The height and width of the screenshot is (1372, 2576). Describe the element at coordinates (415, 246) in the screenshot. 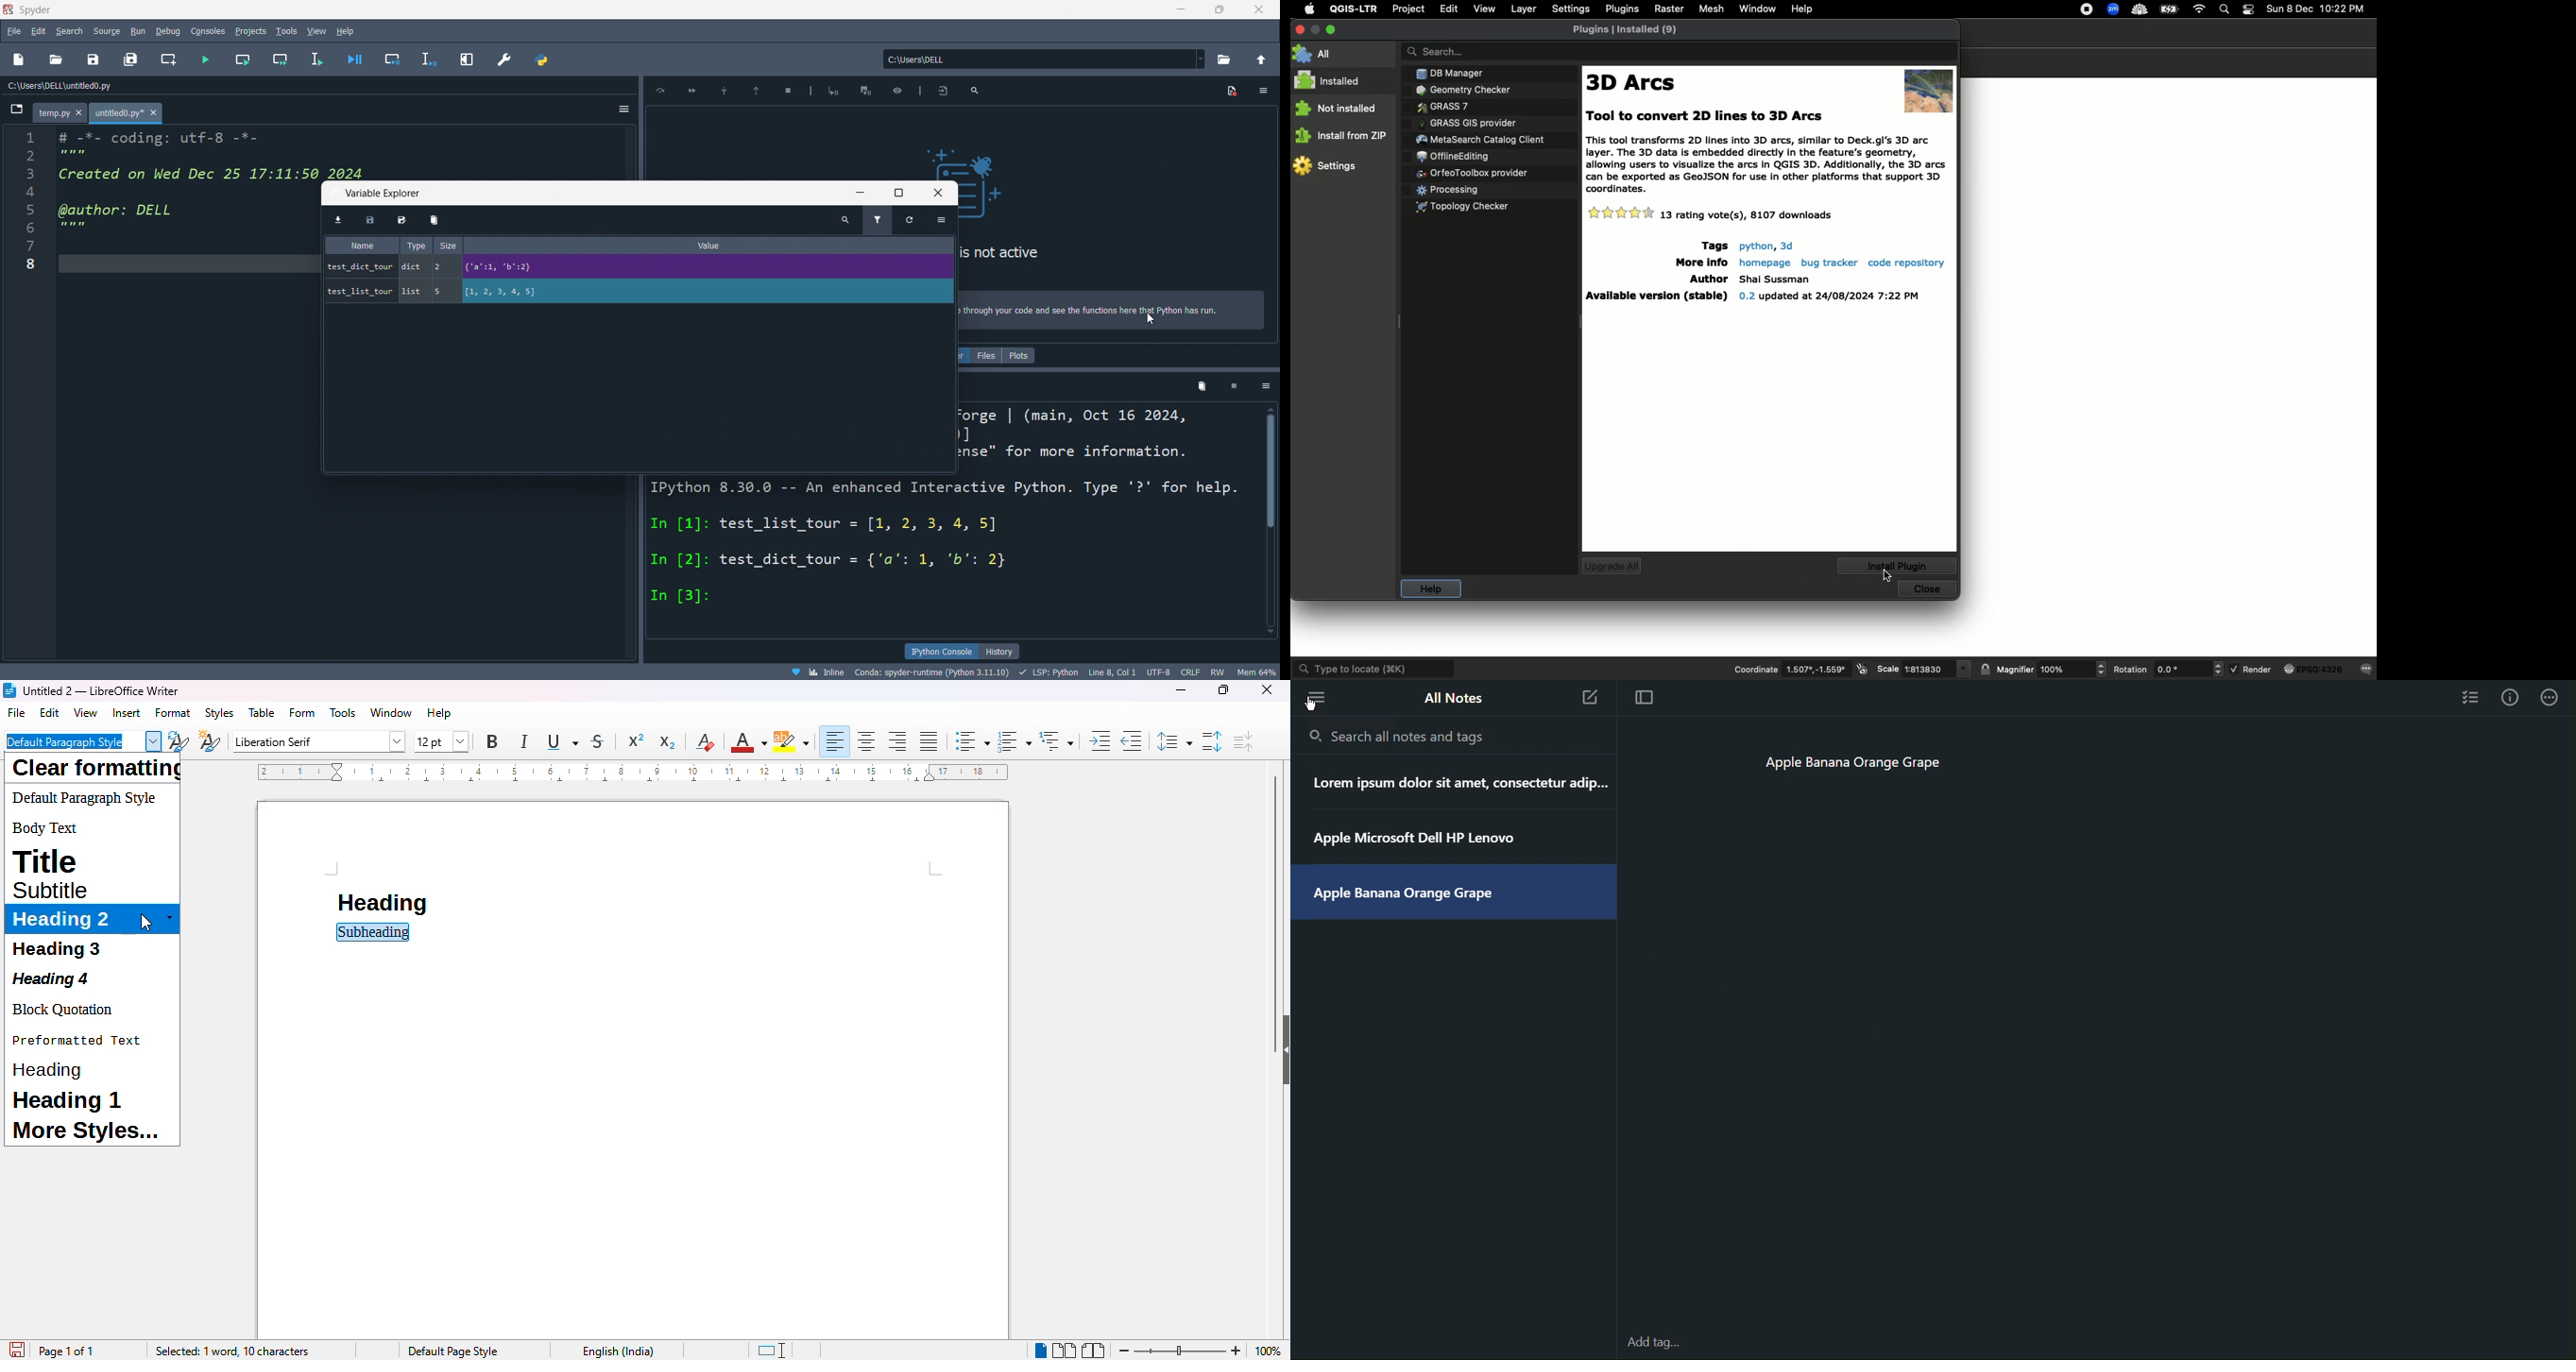

I see `type` at that location.